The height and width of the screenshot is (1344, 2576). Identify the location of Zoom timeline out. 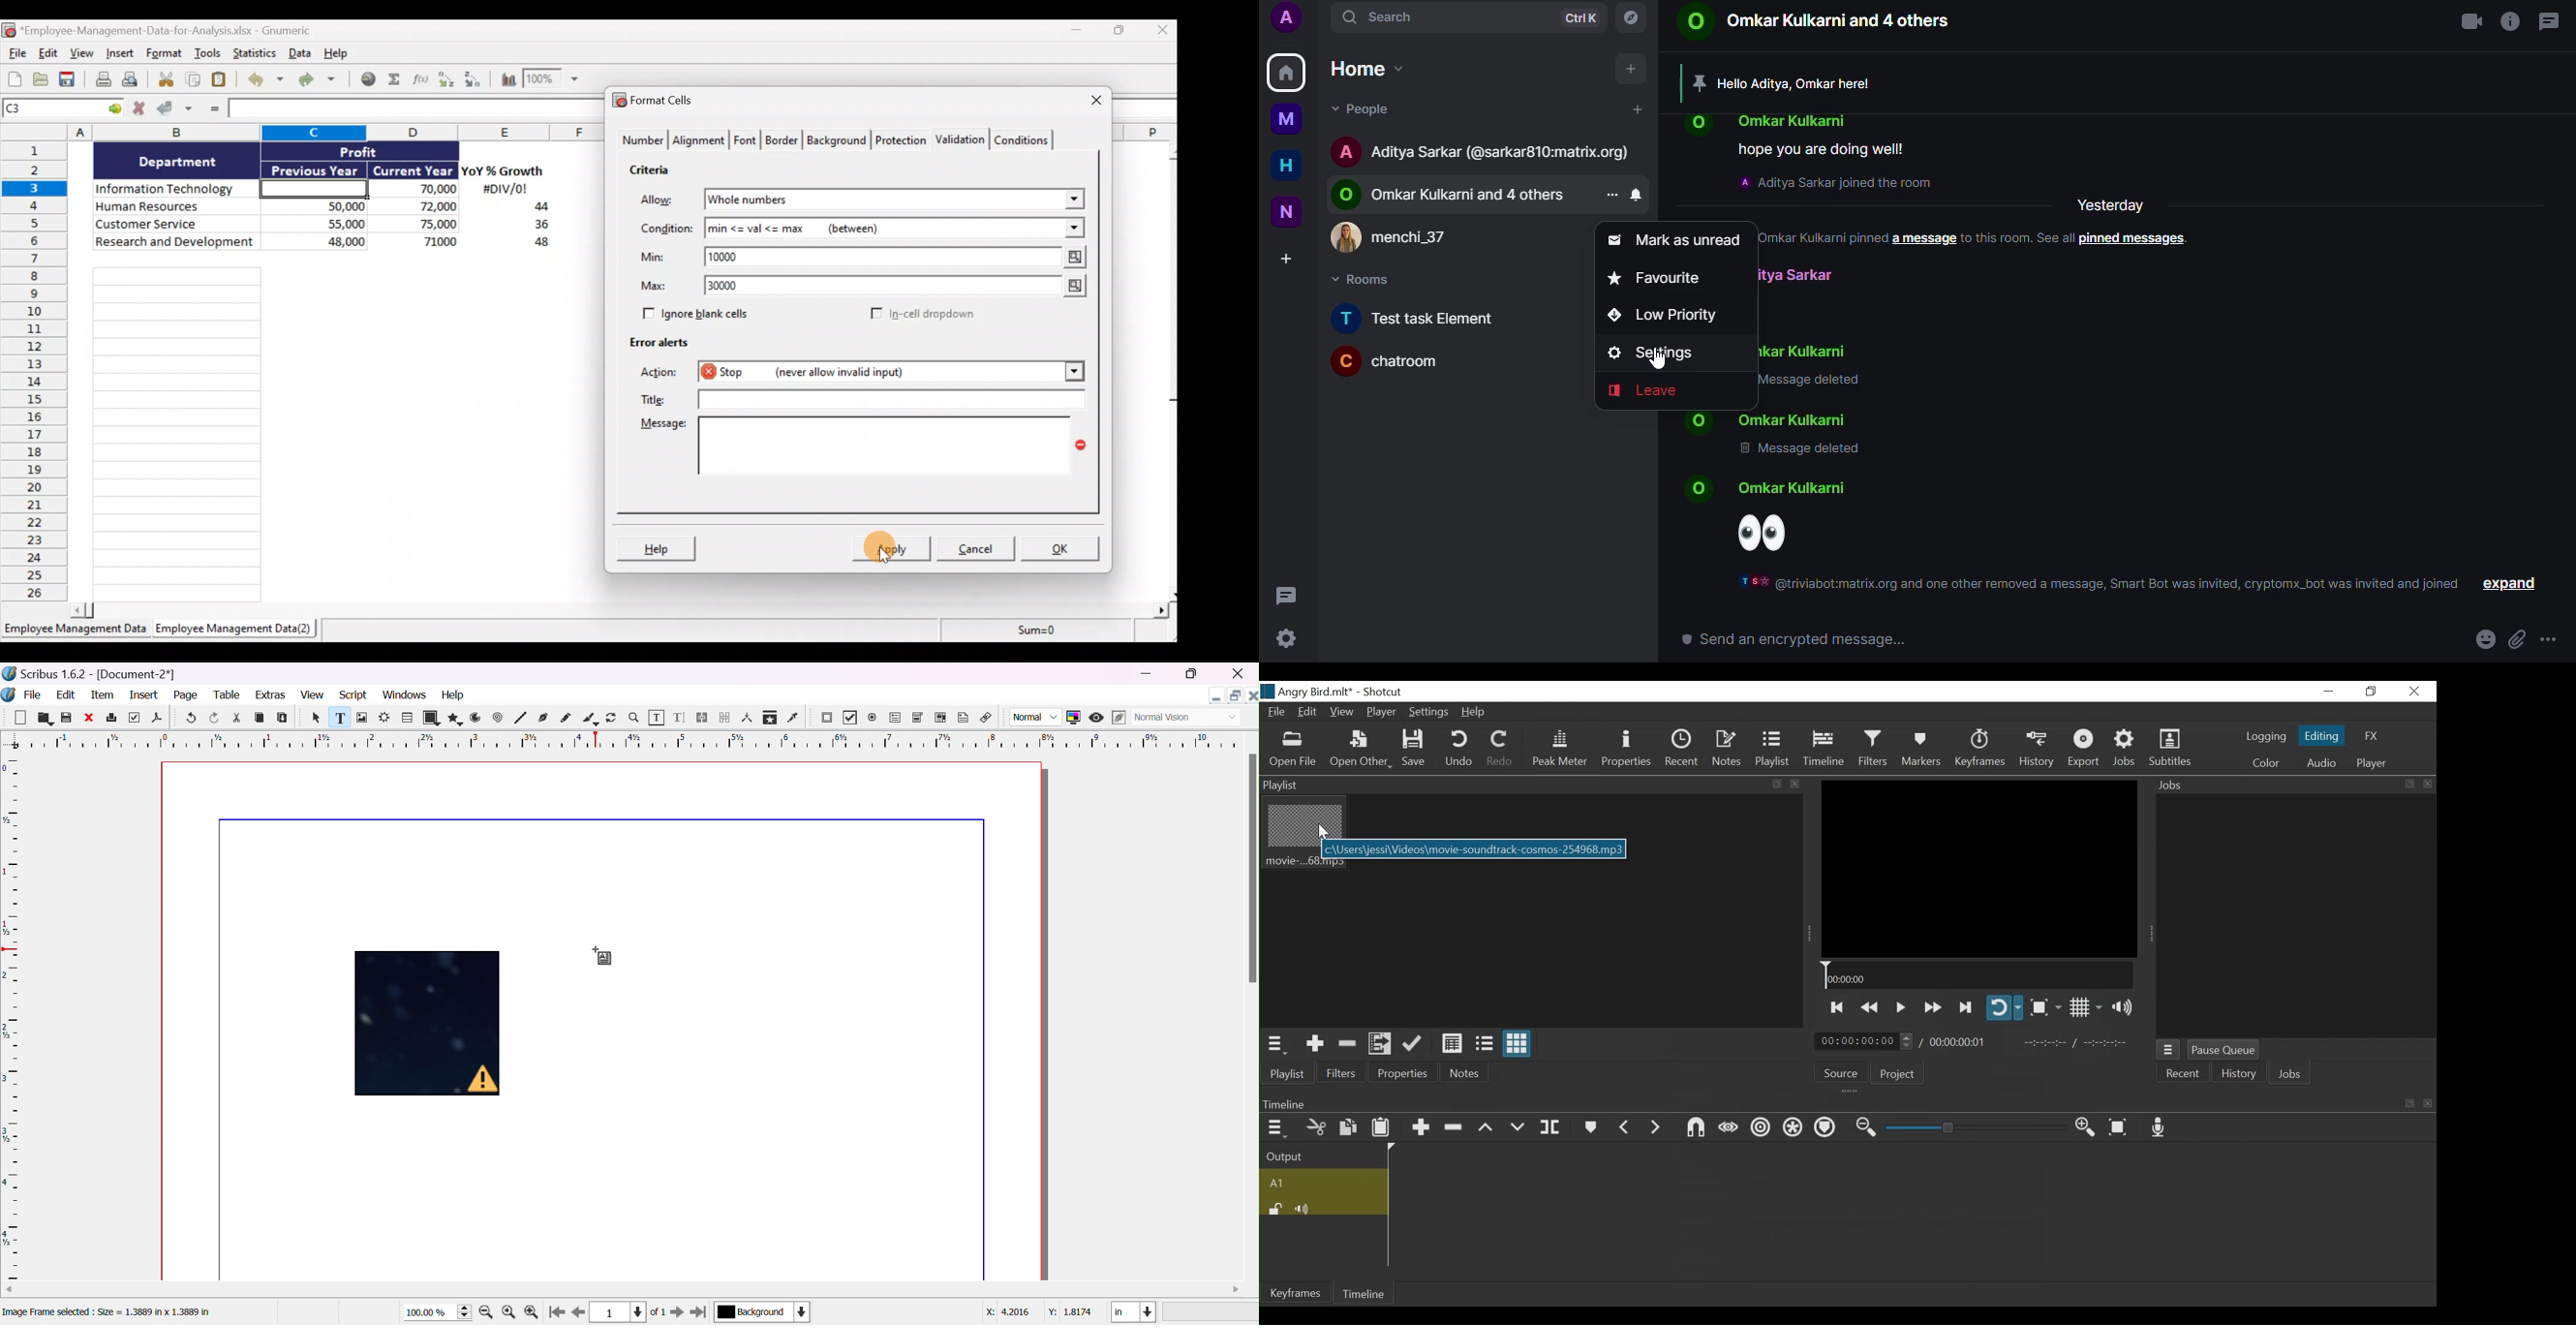
(1864, 1129).